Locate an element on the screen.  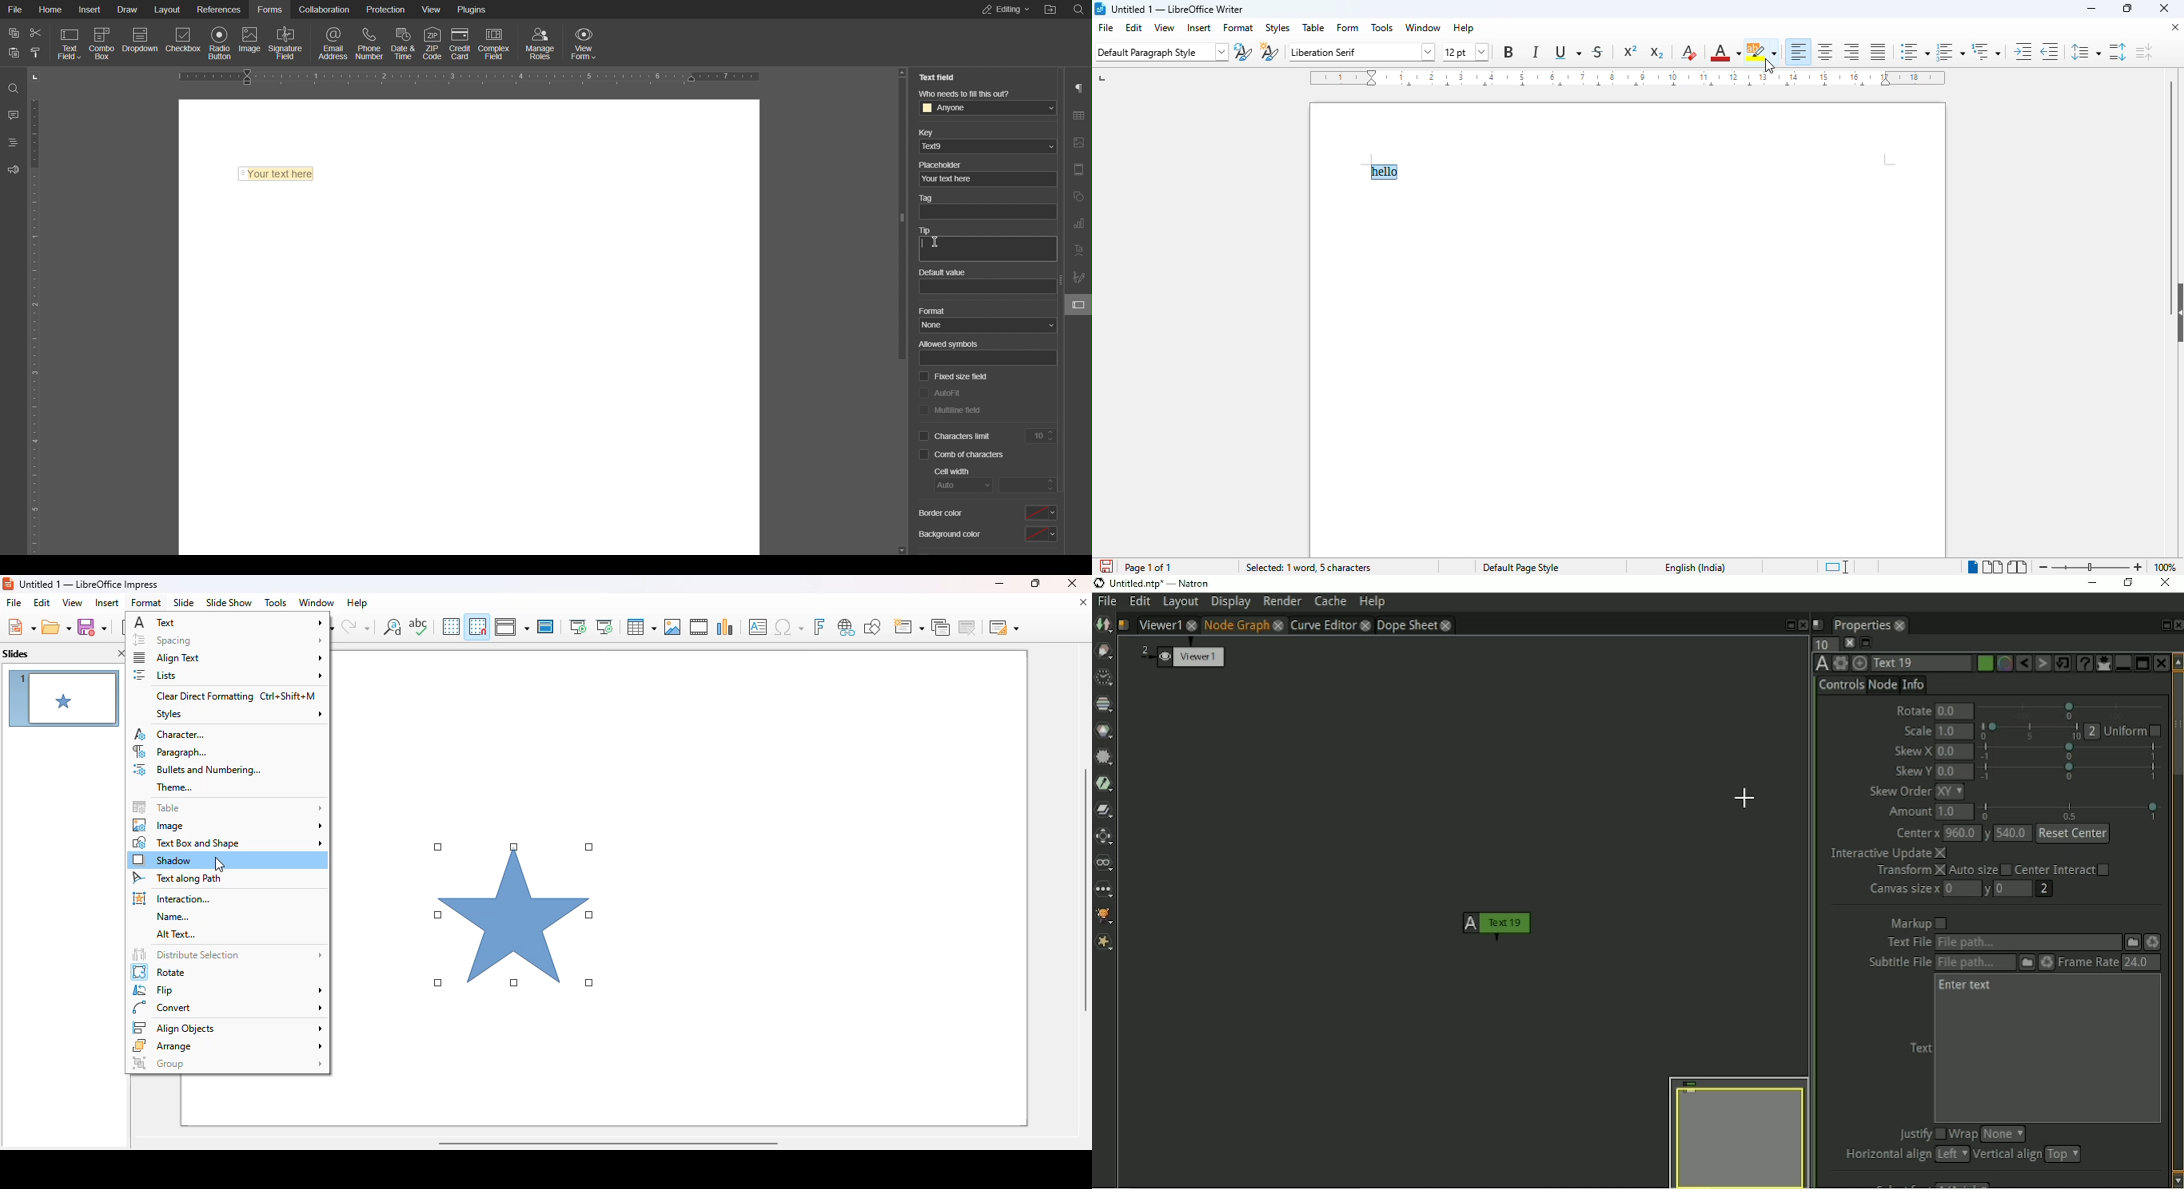
Signature Field is located at coordinates (289, 43).